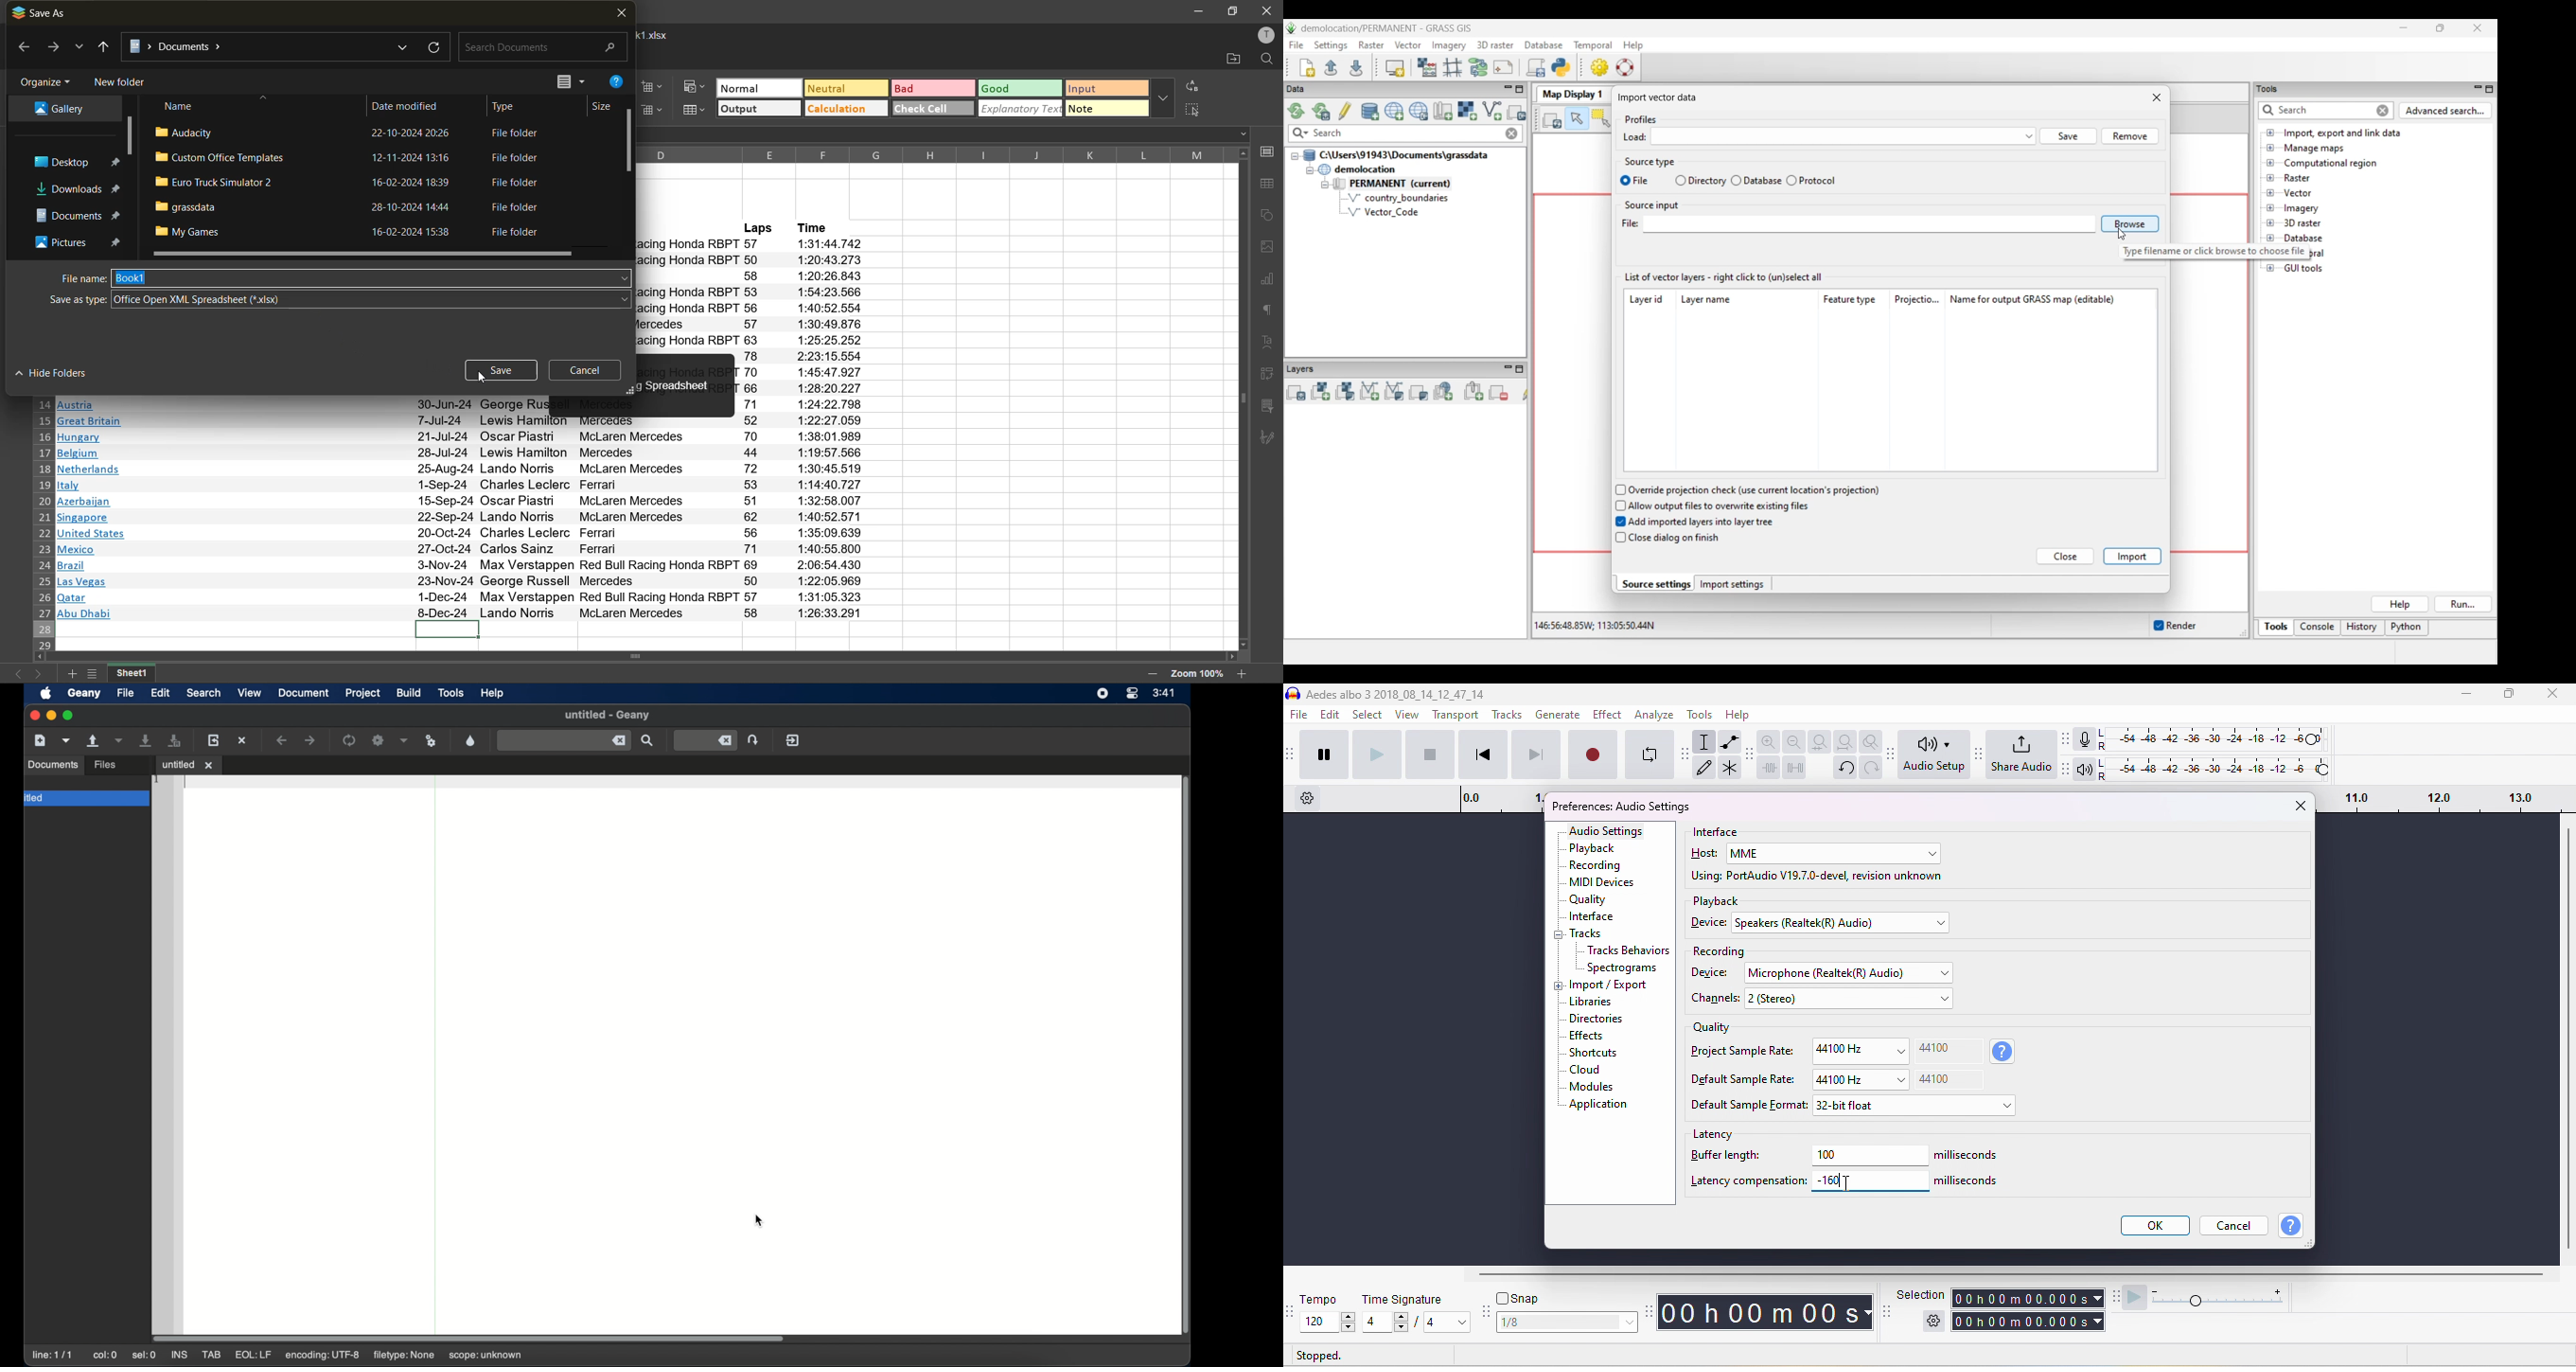 The height and width of the screenshot is (1372, 2576). What do you see at coordinates (1620, 807) in the screenshot?
I see `preferences audio settings` at bounding box center [1620, 807].